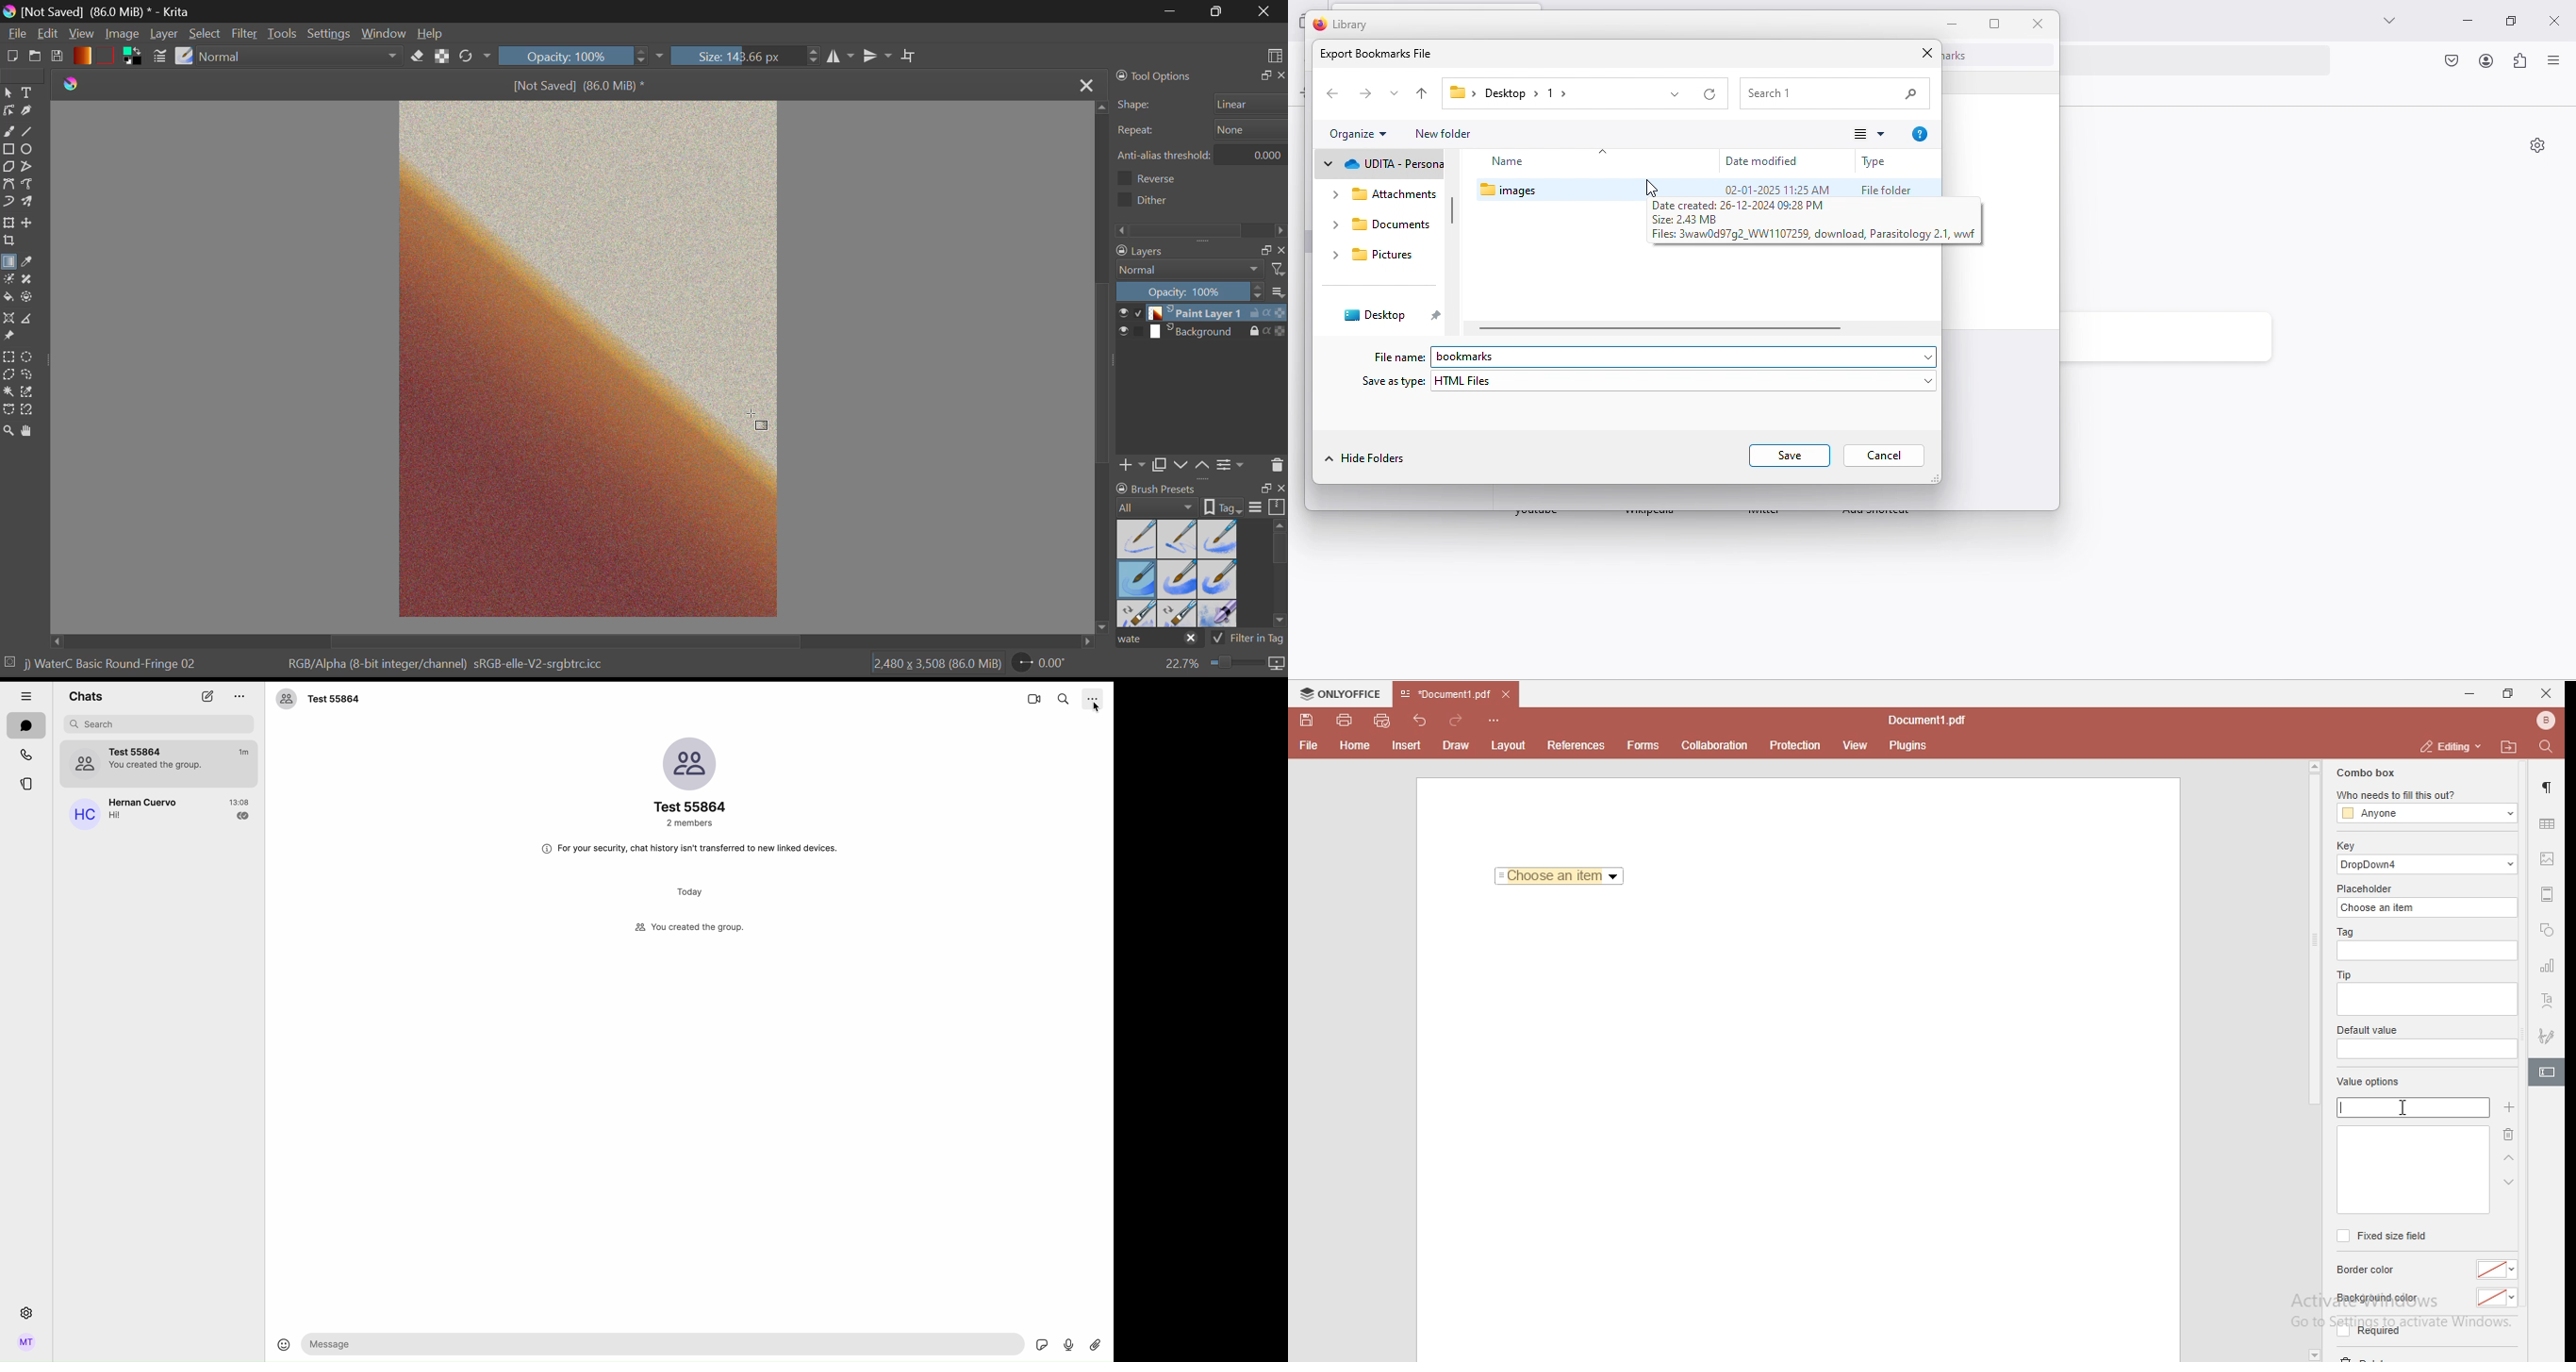 This screenshot has height=1372, width=2576. What do you see at coordinates (30, 93) in the screenshot?
I see `Text` at bounding box center [30, 93].